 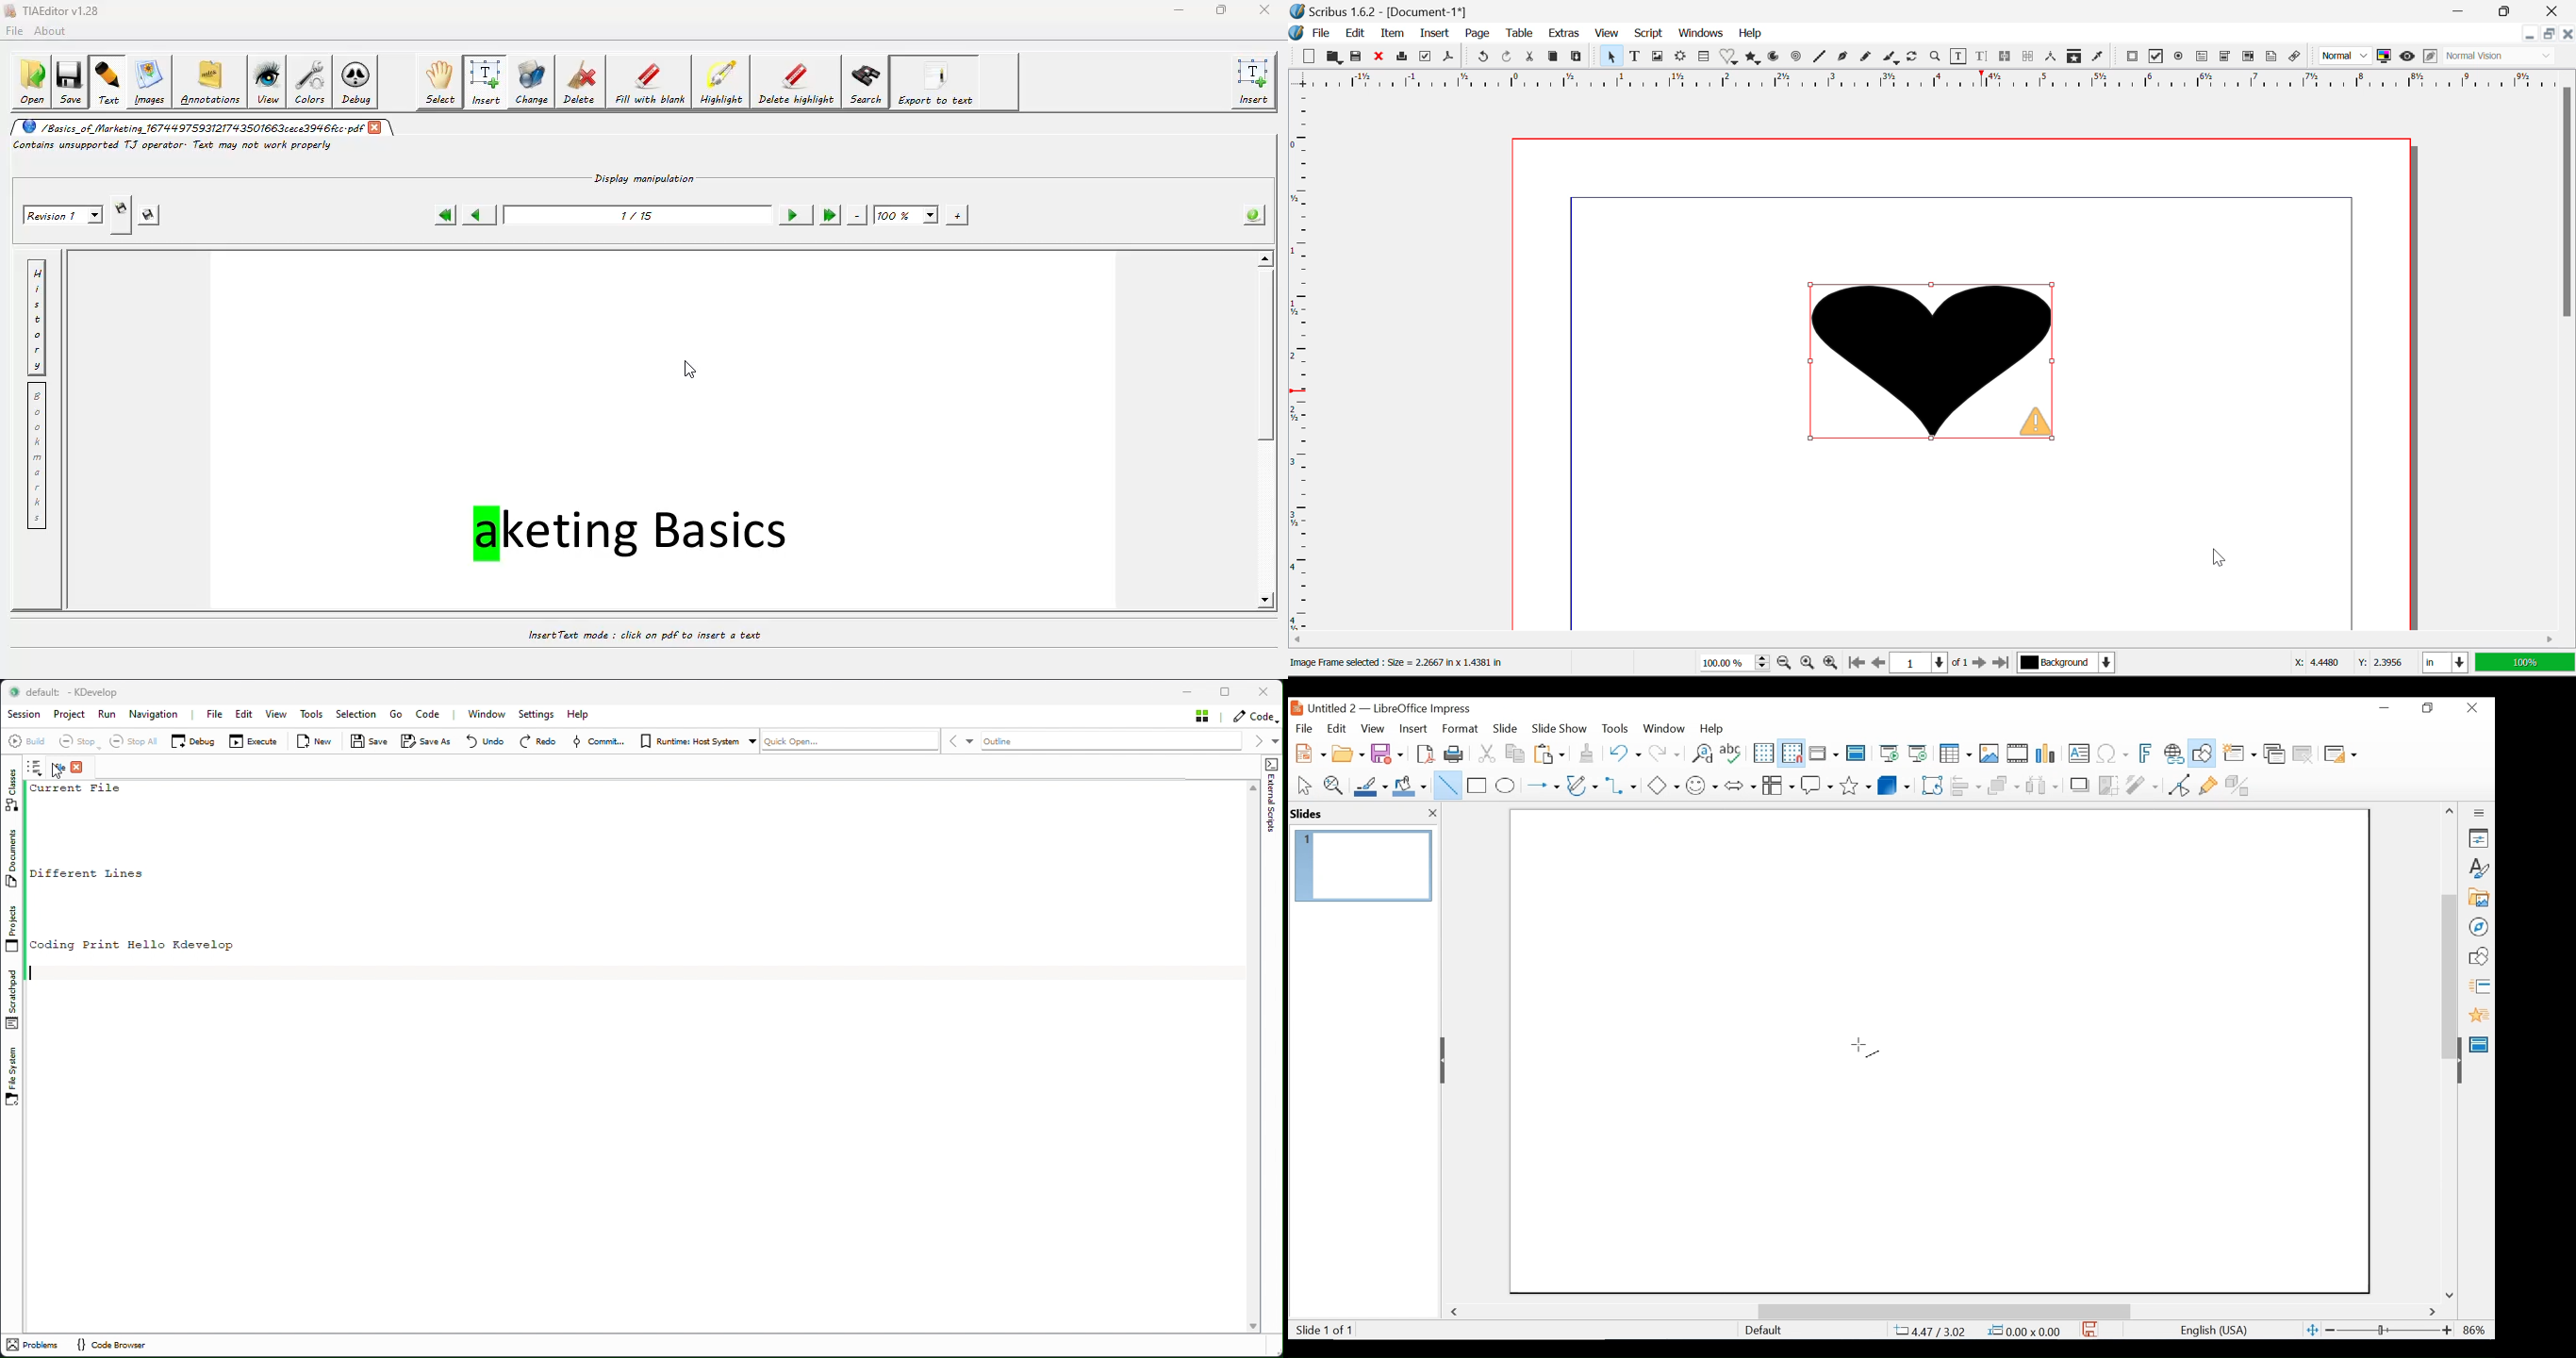 I want to click on Block Arrows, so click(x=1739, y=785).